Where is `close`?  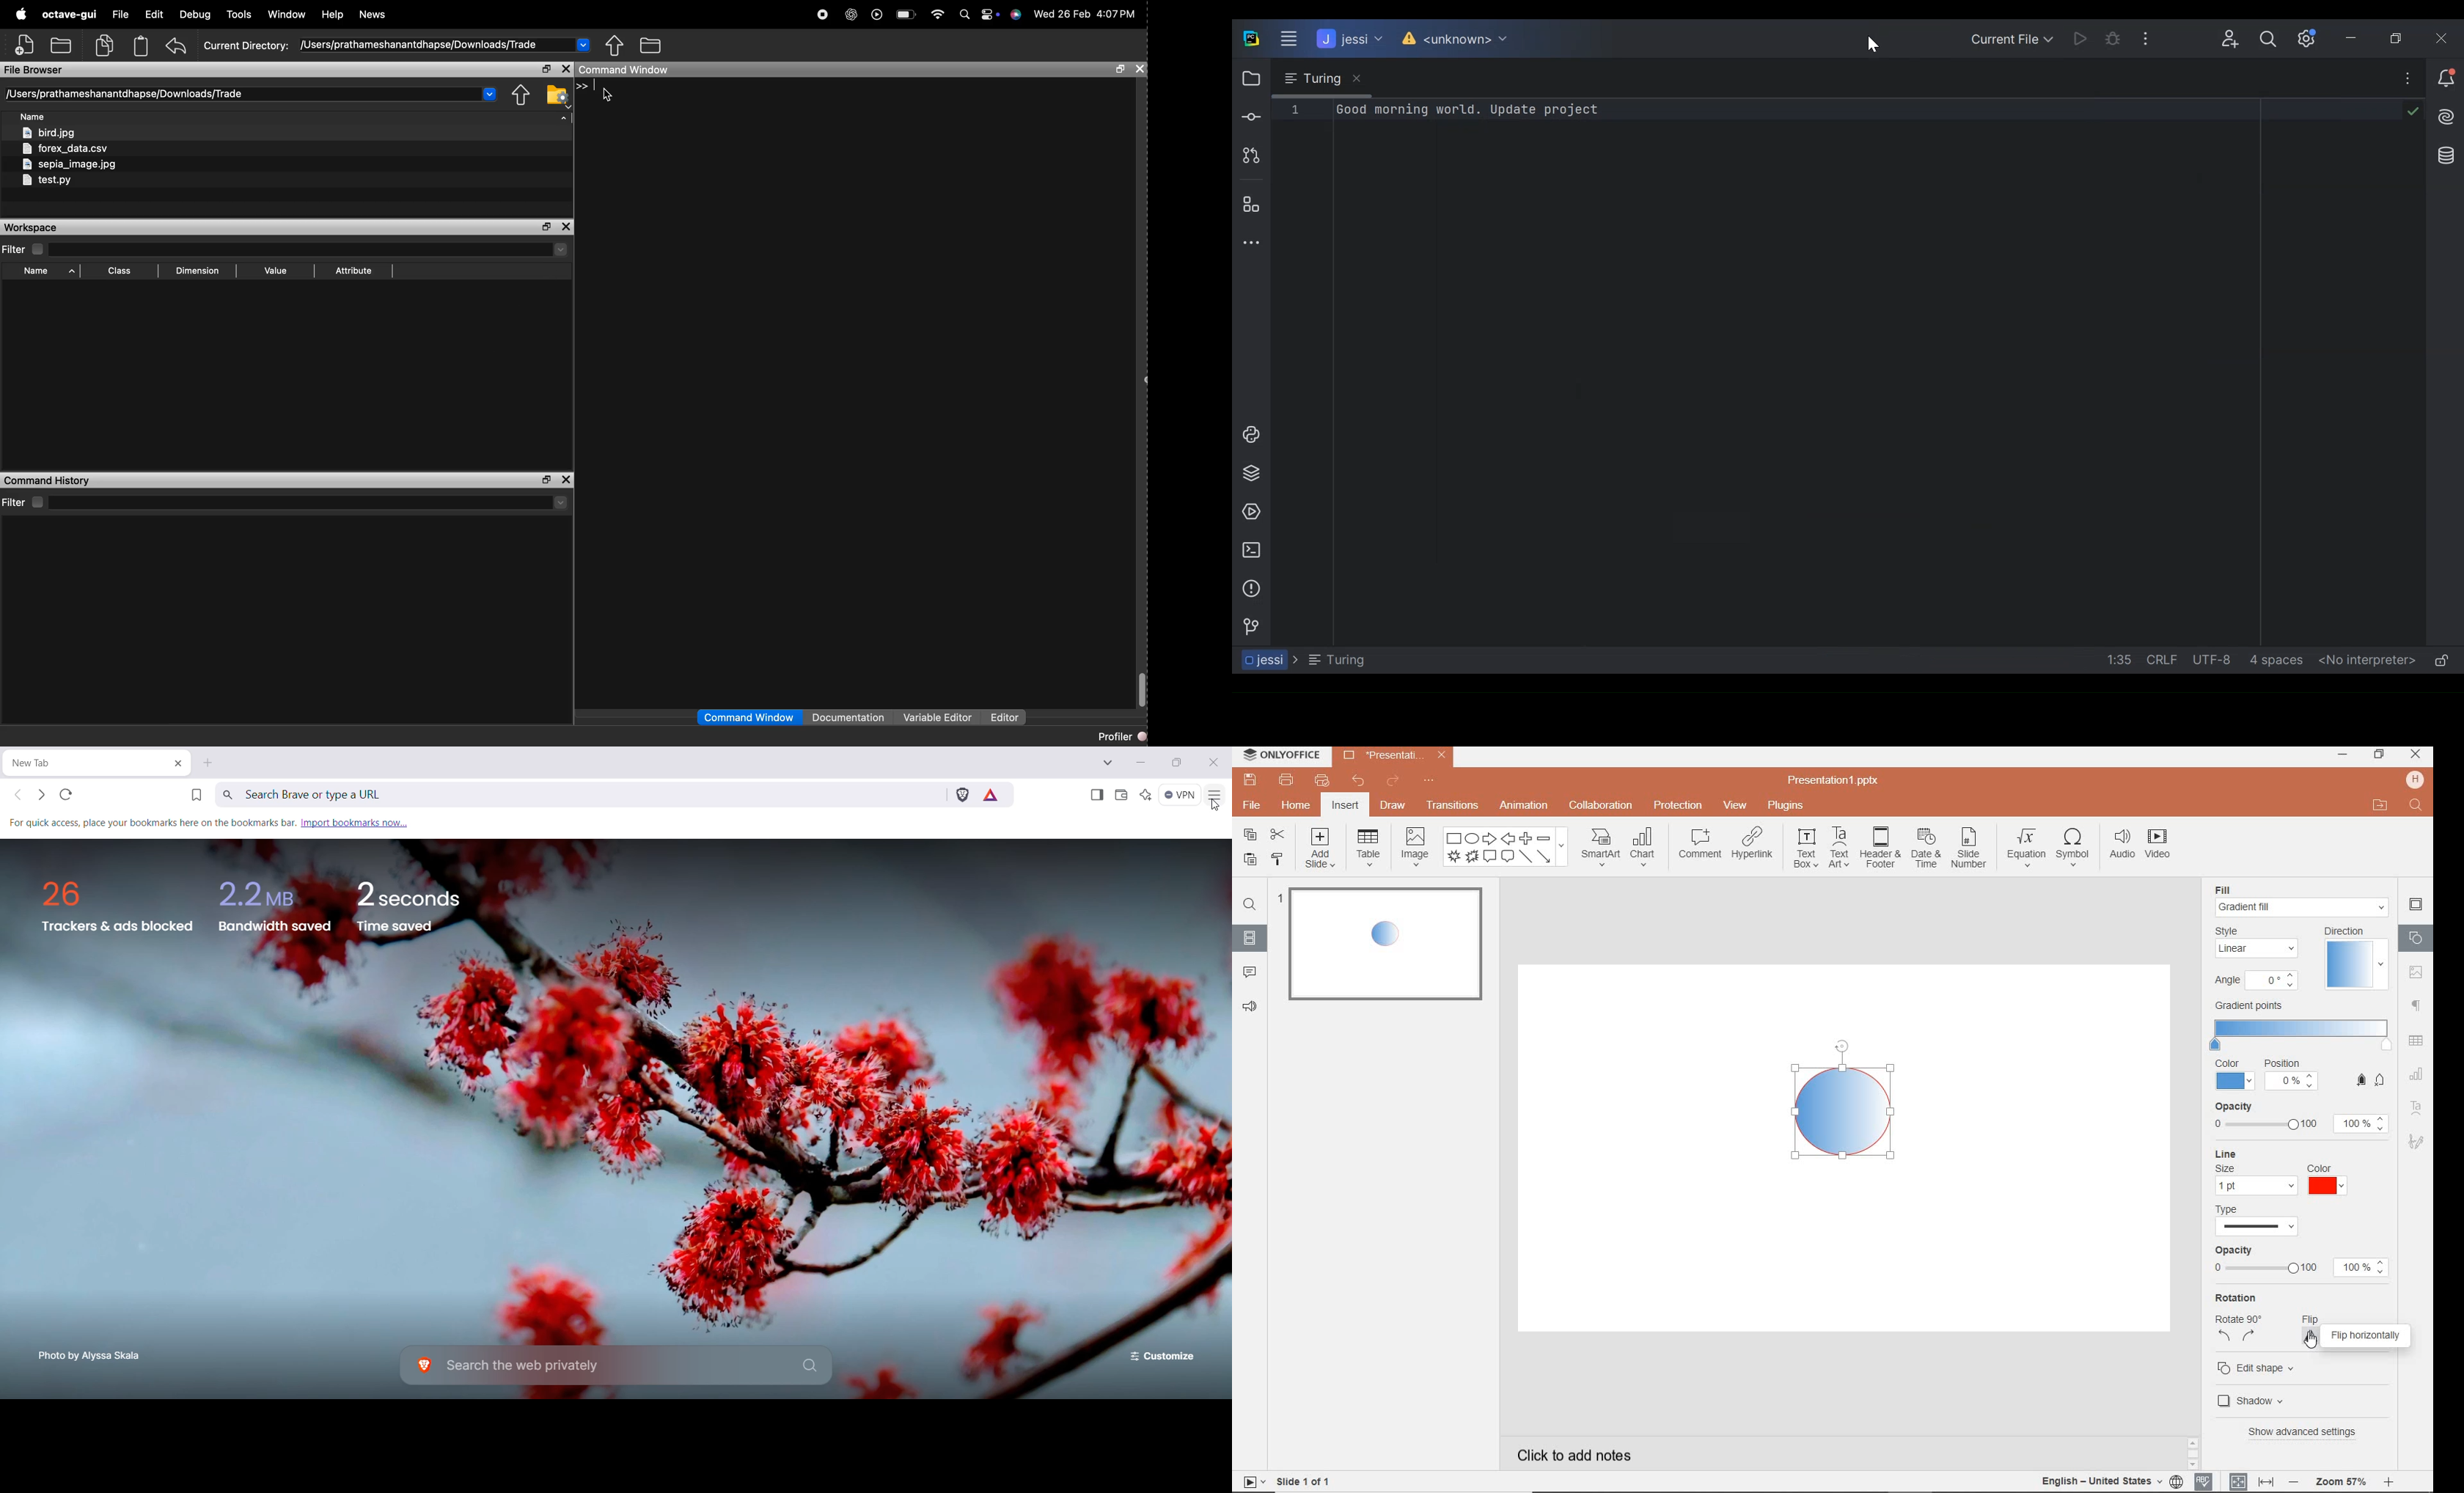
close is located at coordinates (2415, 756).